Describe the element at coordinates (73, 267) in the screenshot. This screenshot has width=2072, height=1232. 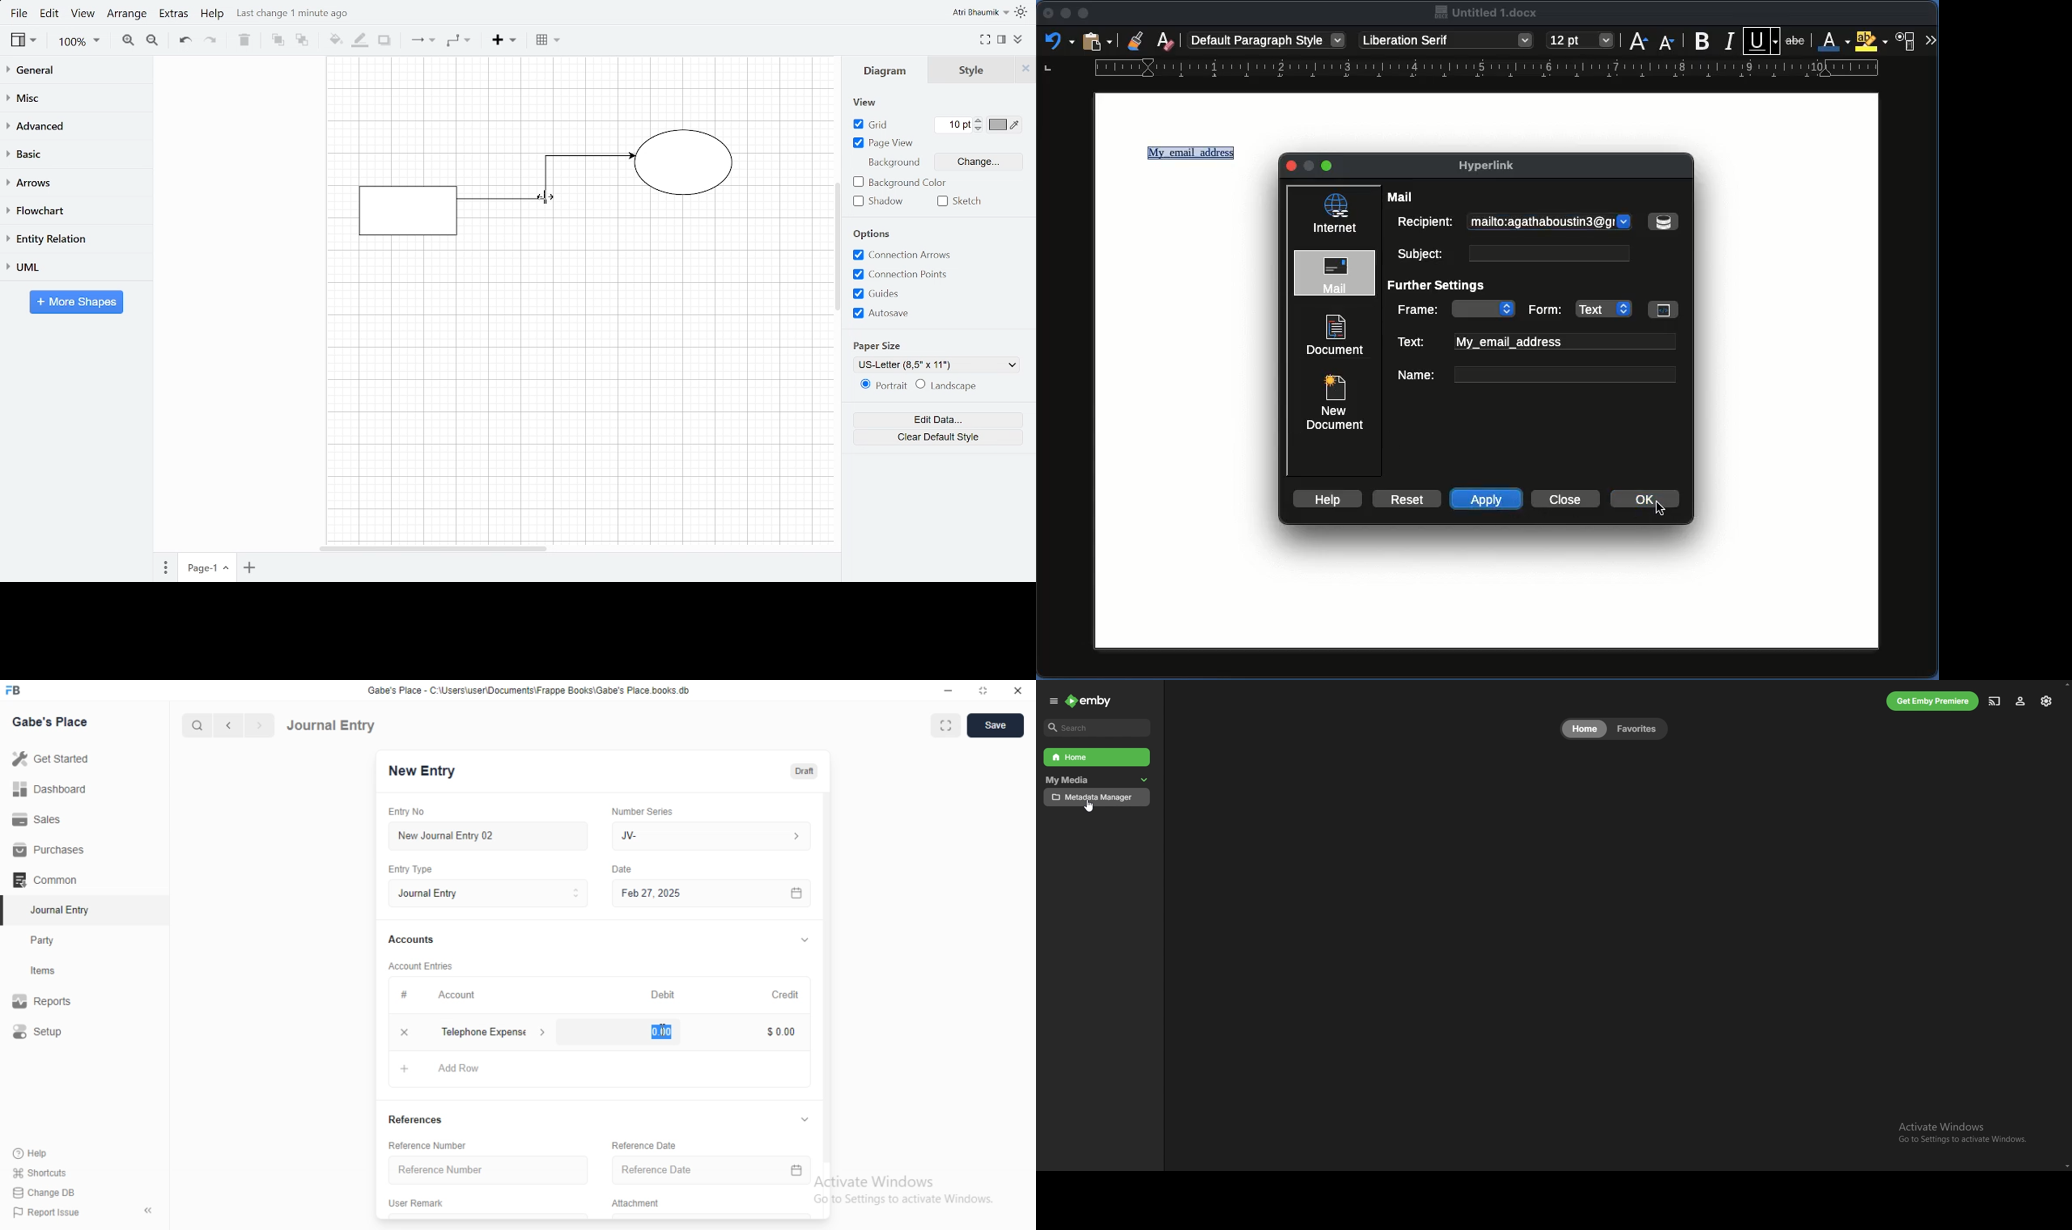
I see `UML` at that location.